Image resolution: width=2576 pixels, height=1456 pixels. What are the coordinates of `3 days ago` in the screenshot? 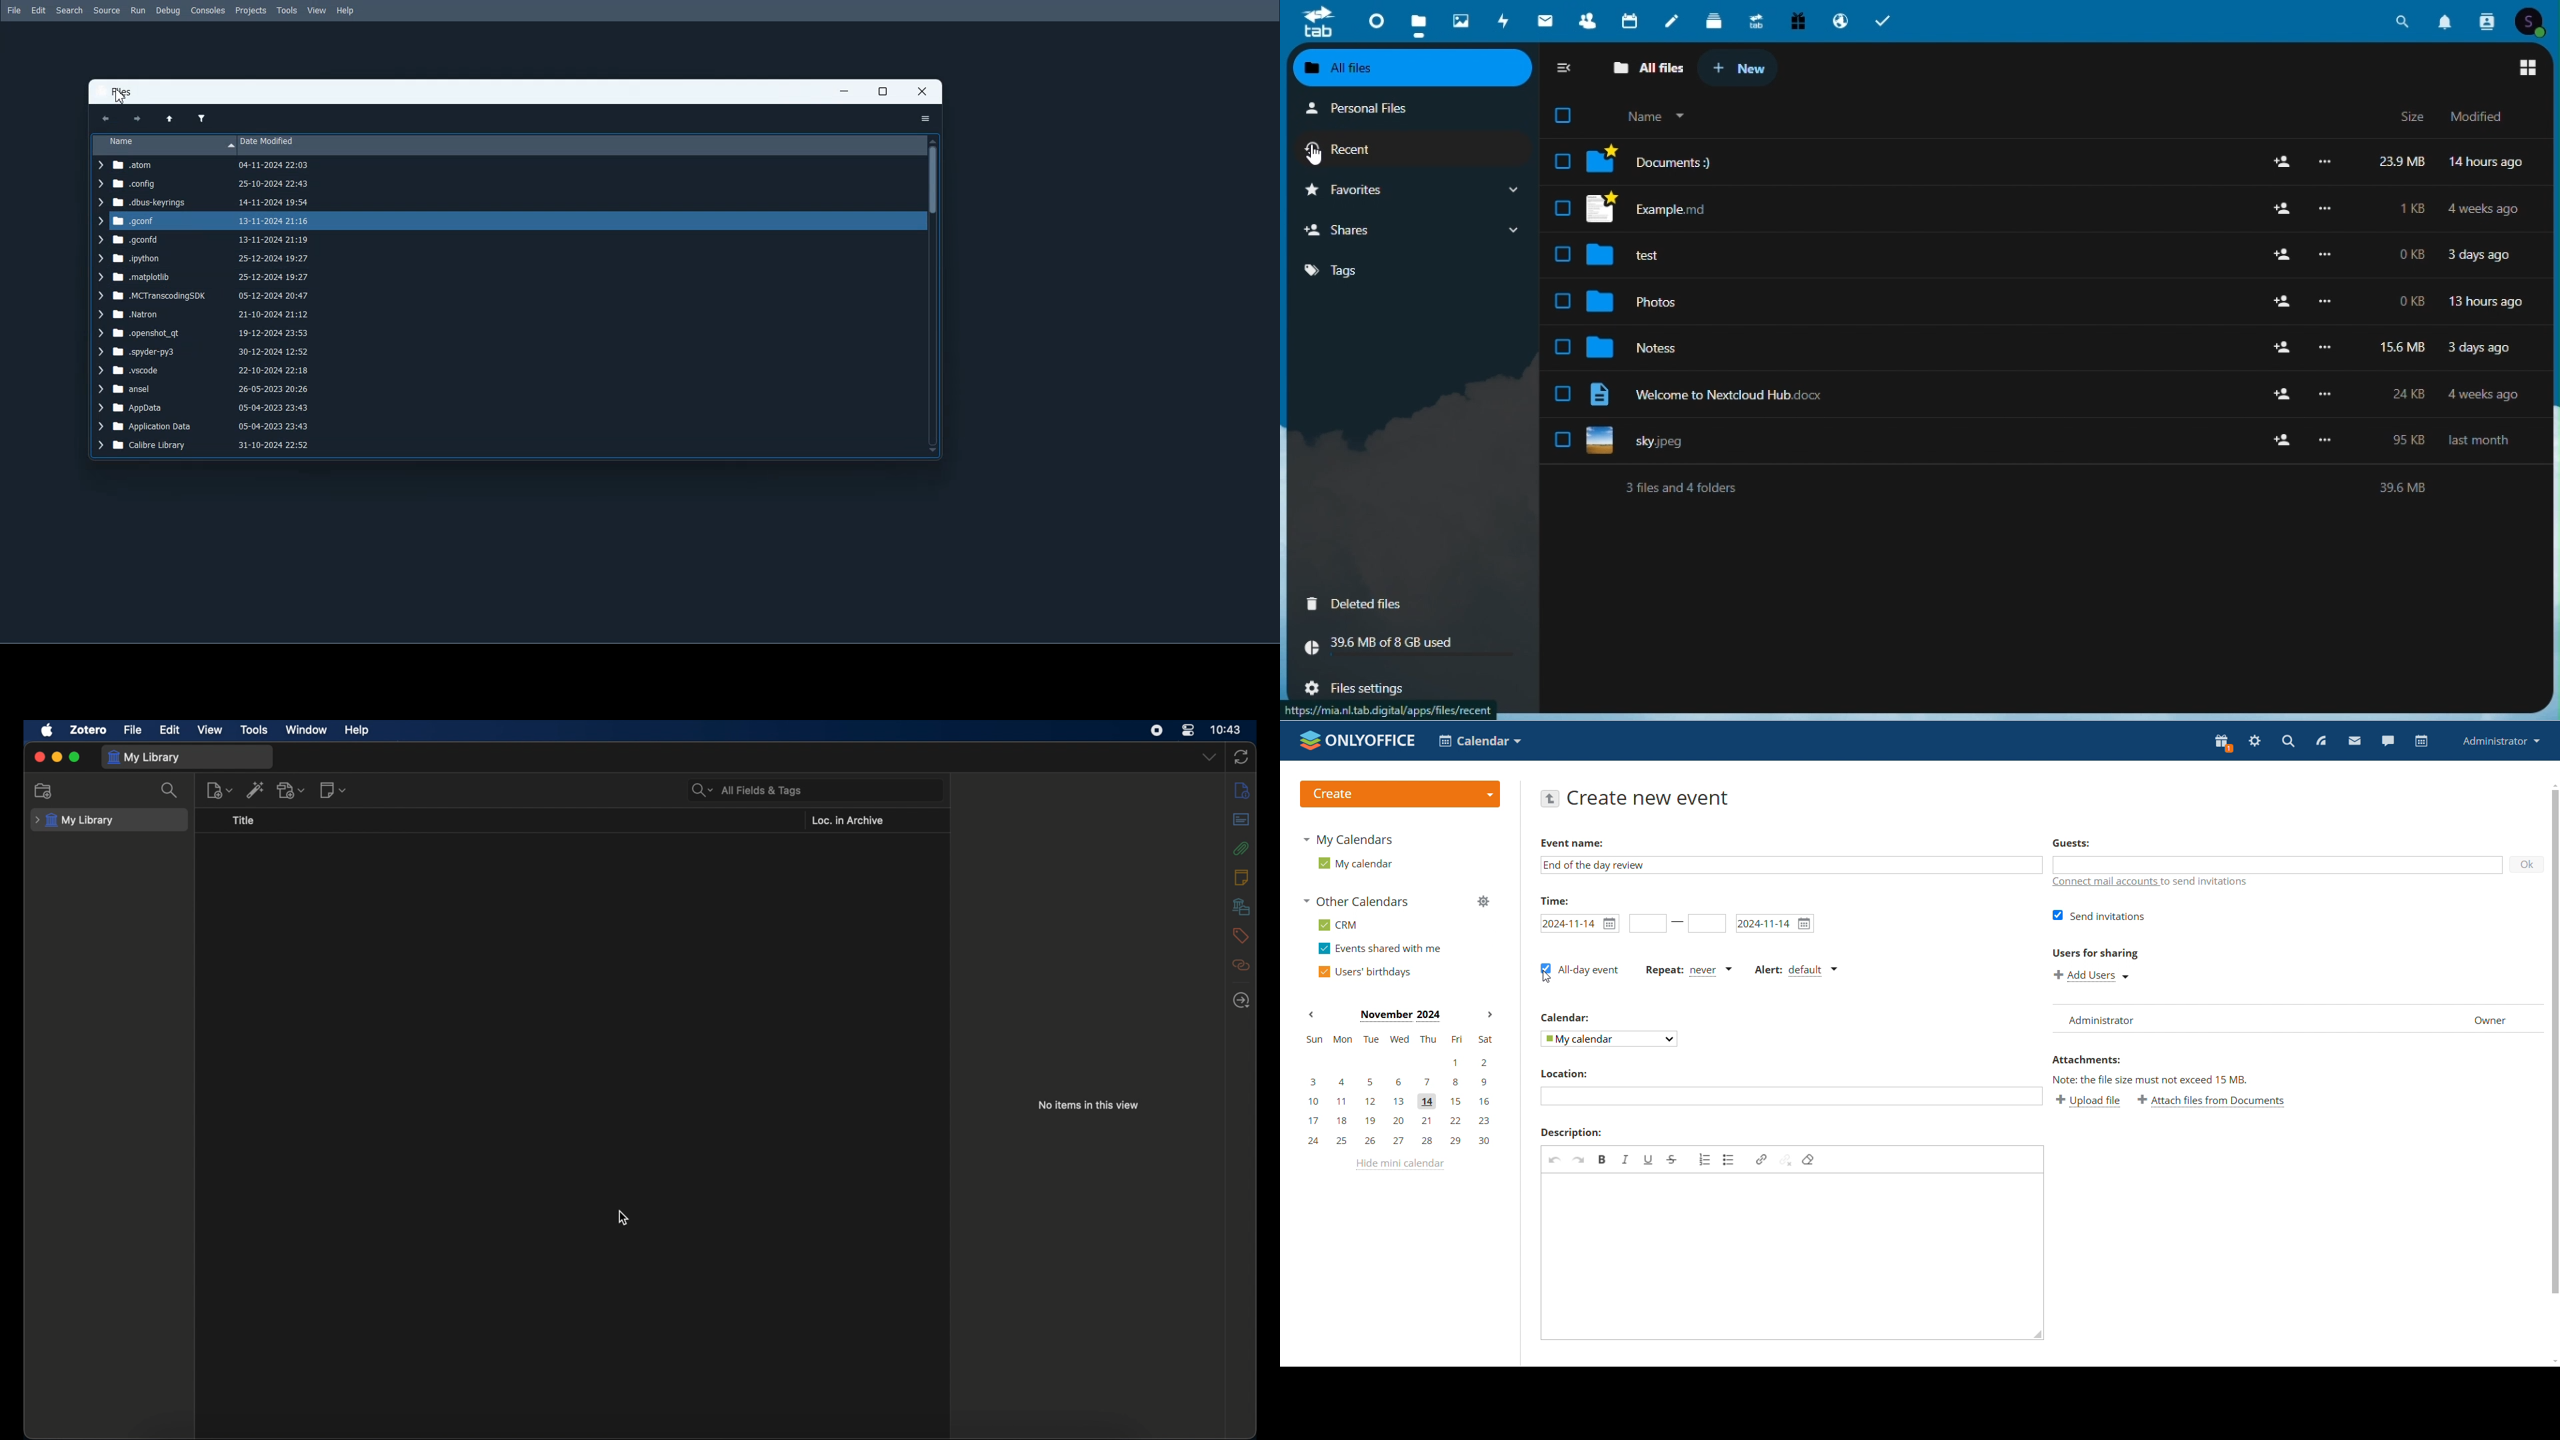 It's located at (2477, 257).